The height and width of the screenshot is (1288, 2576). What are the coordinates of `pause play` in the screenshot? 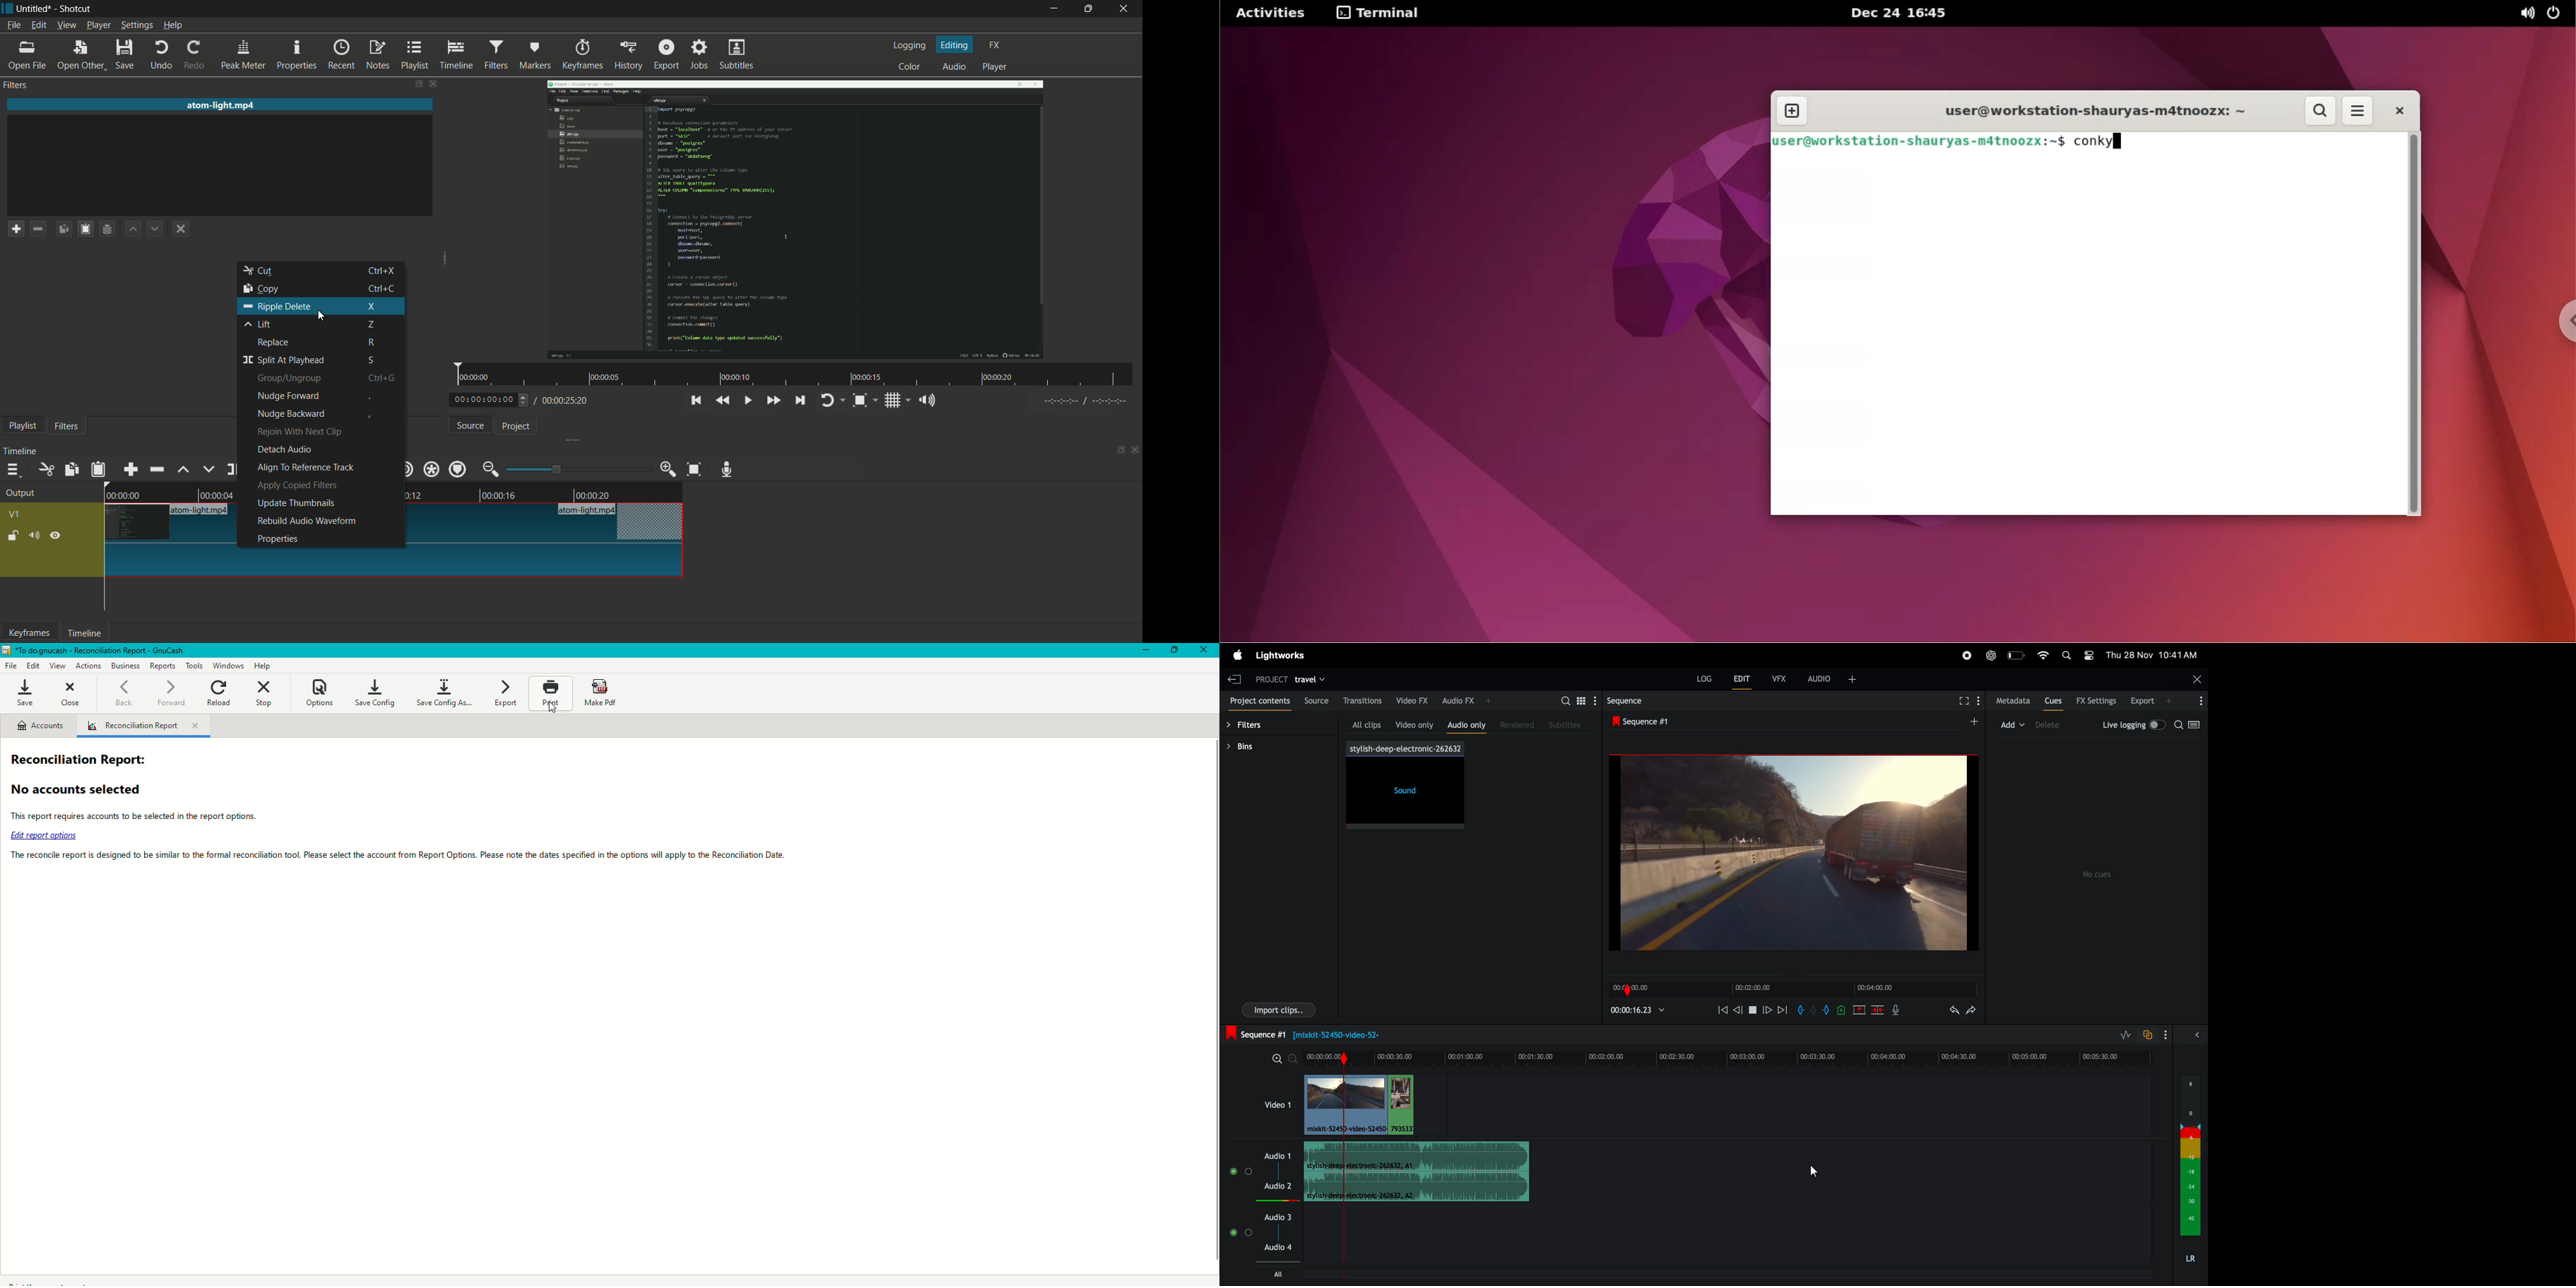 It's located at (1753, 1009).